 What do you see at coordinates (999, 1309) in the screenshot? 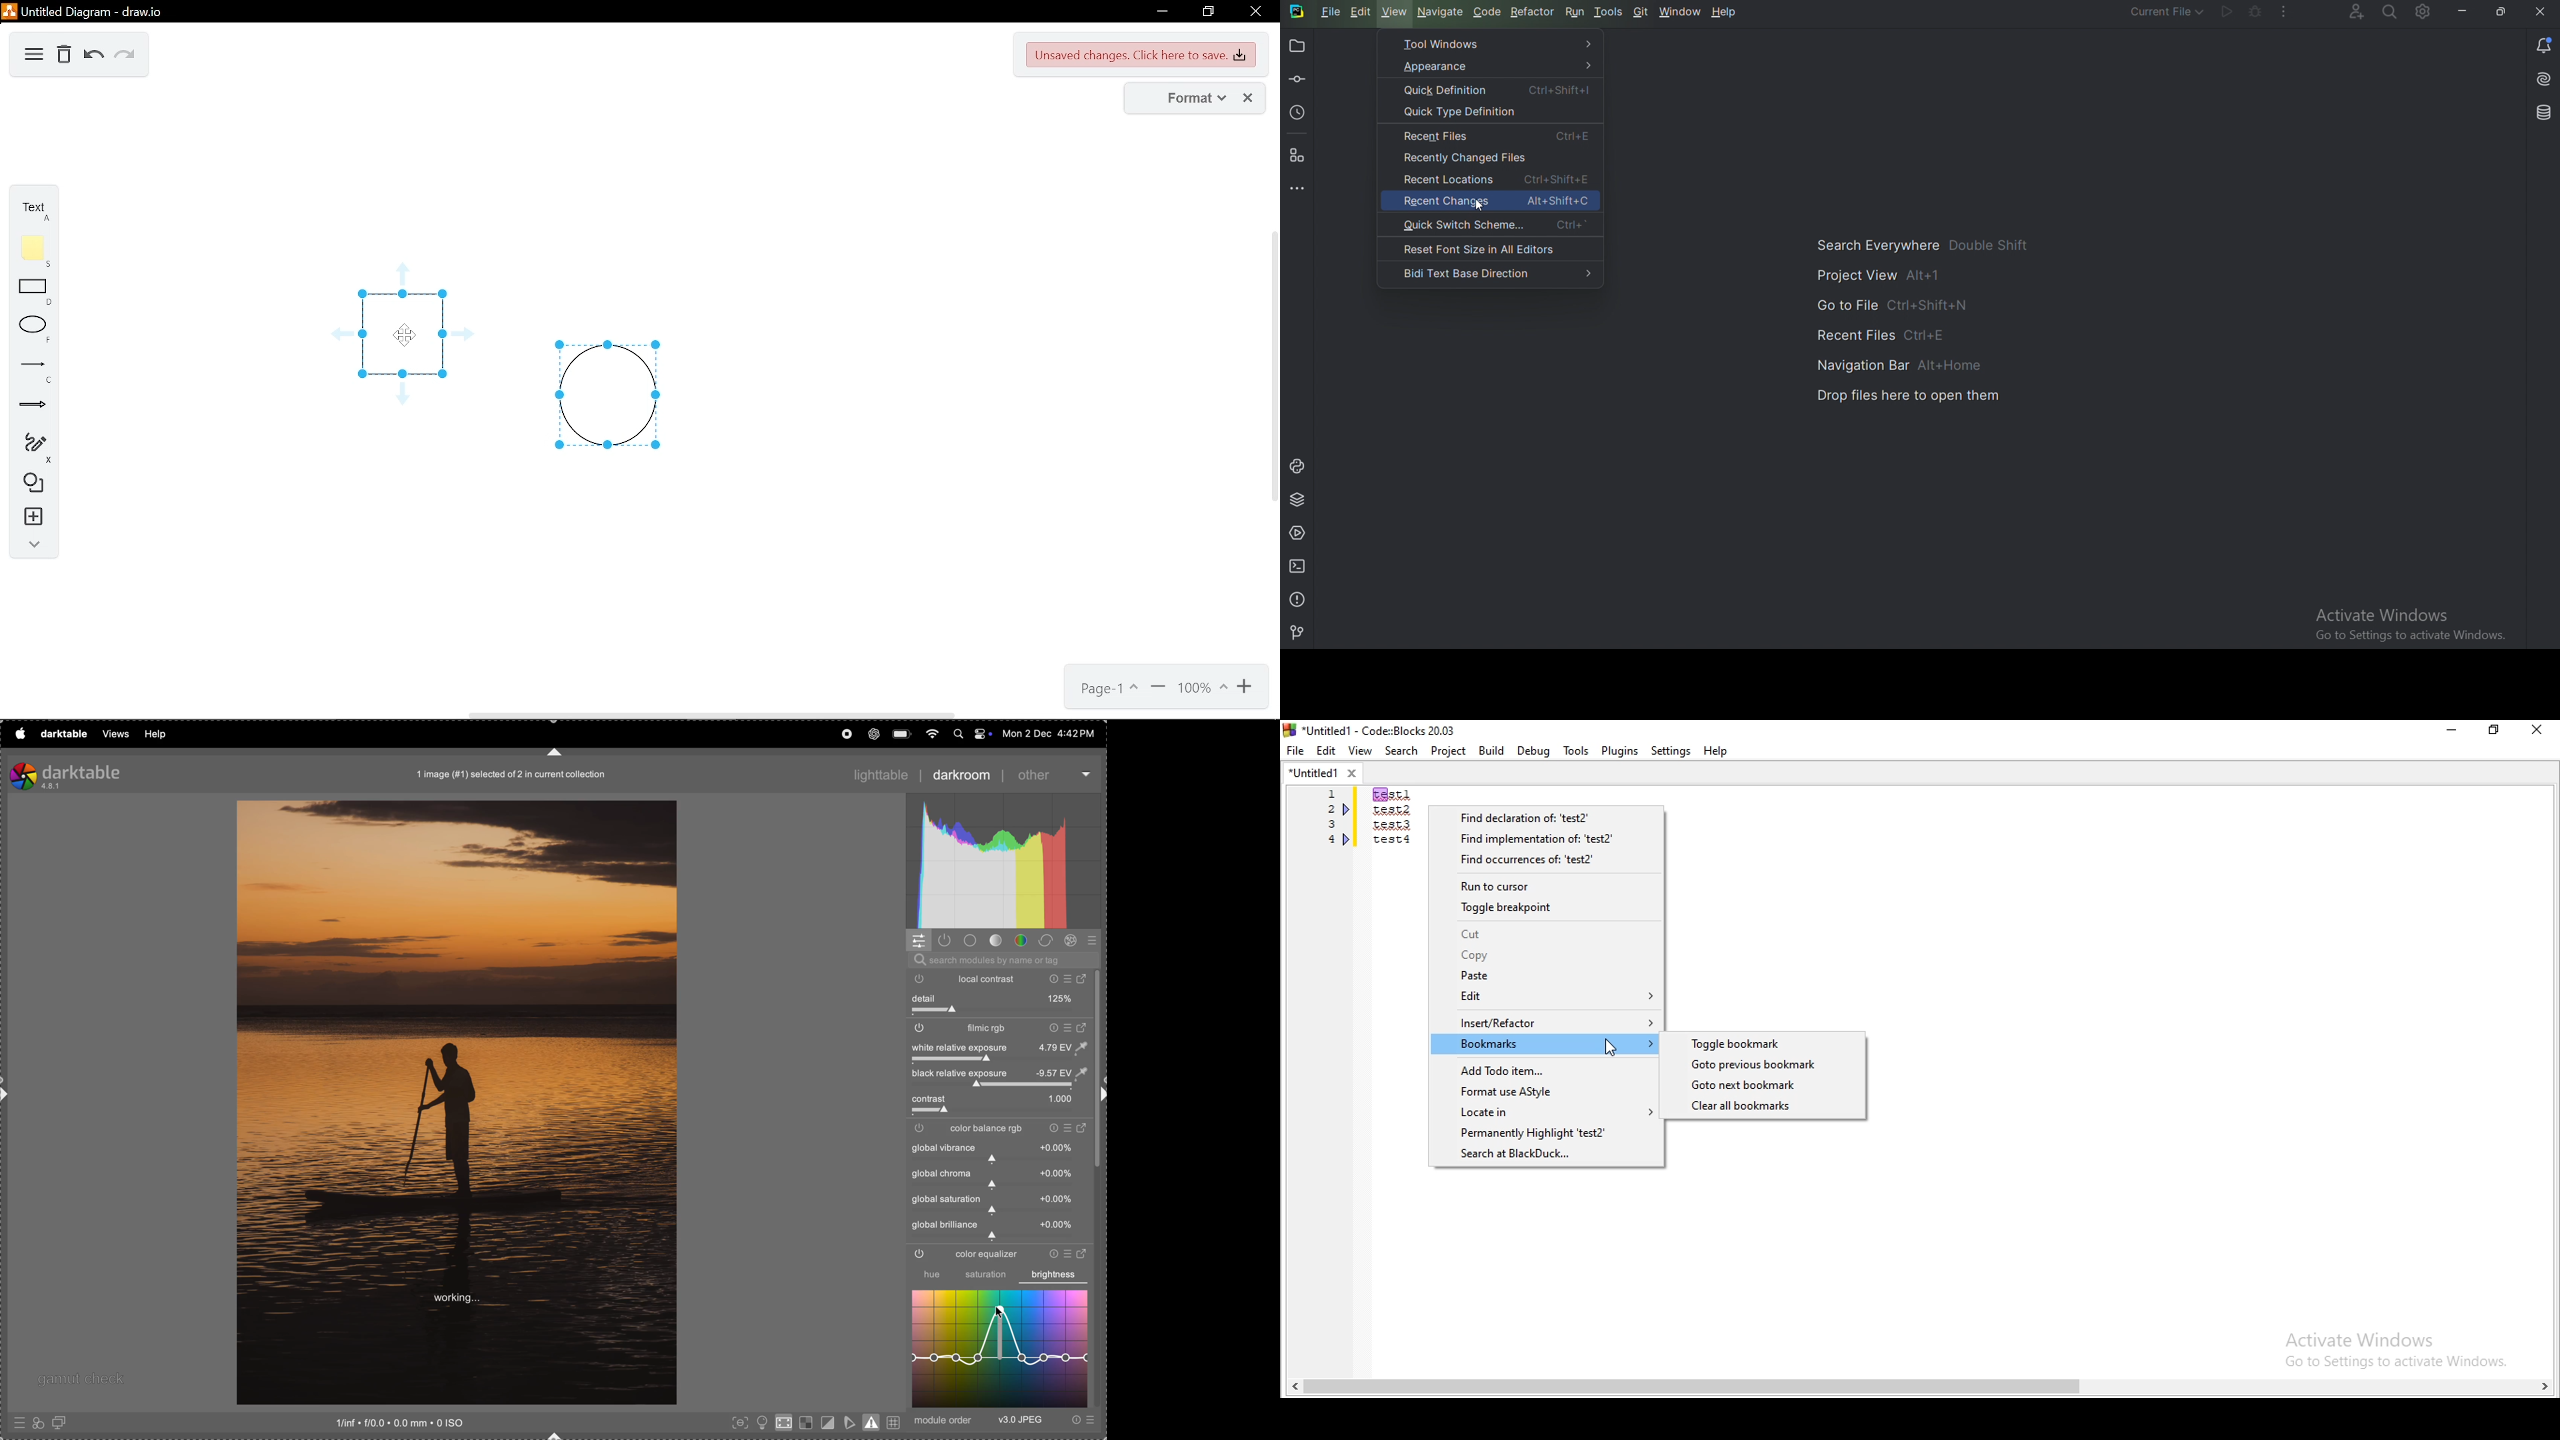
I see `cursor` at bounding box center [999, 1309].